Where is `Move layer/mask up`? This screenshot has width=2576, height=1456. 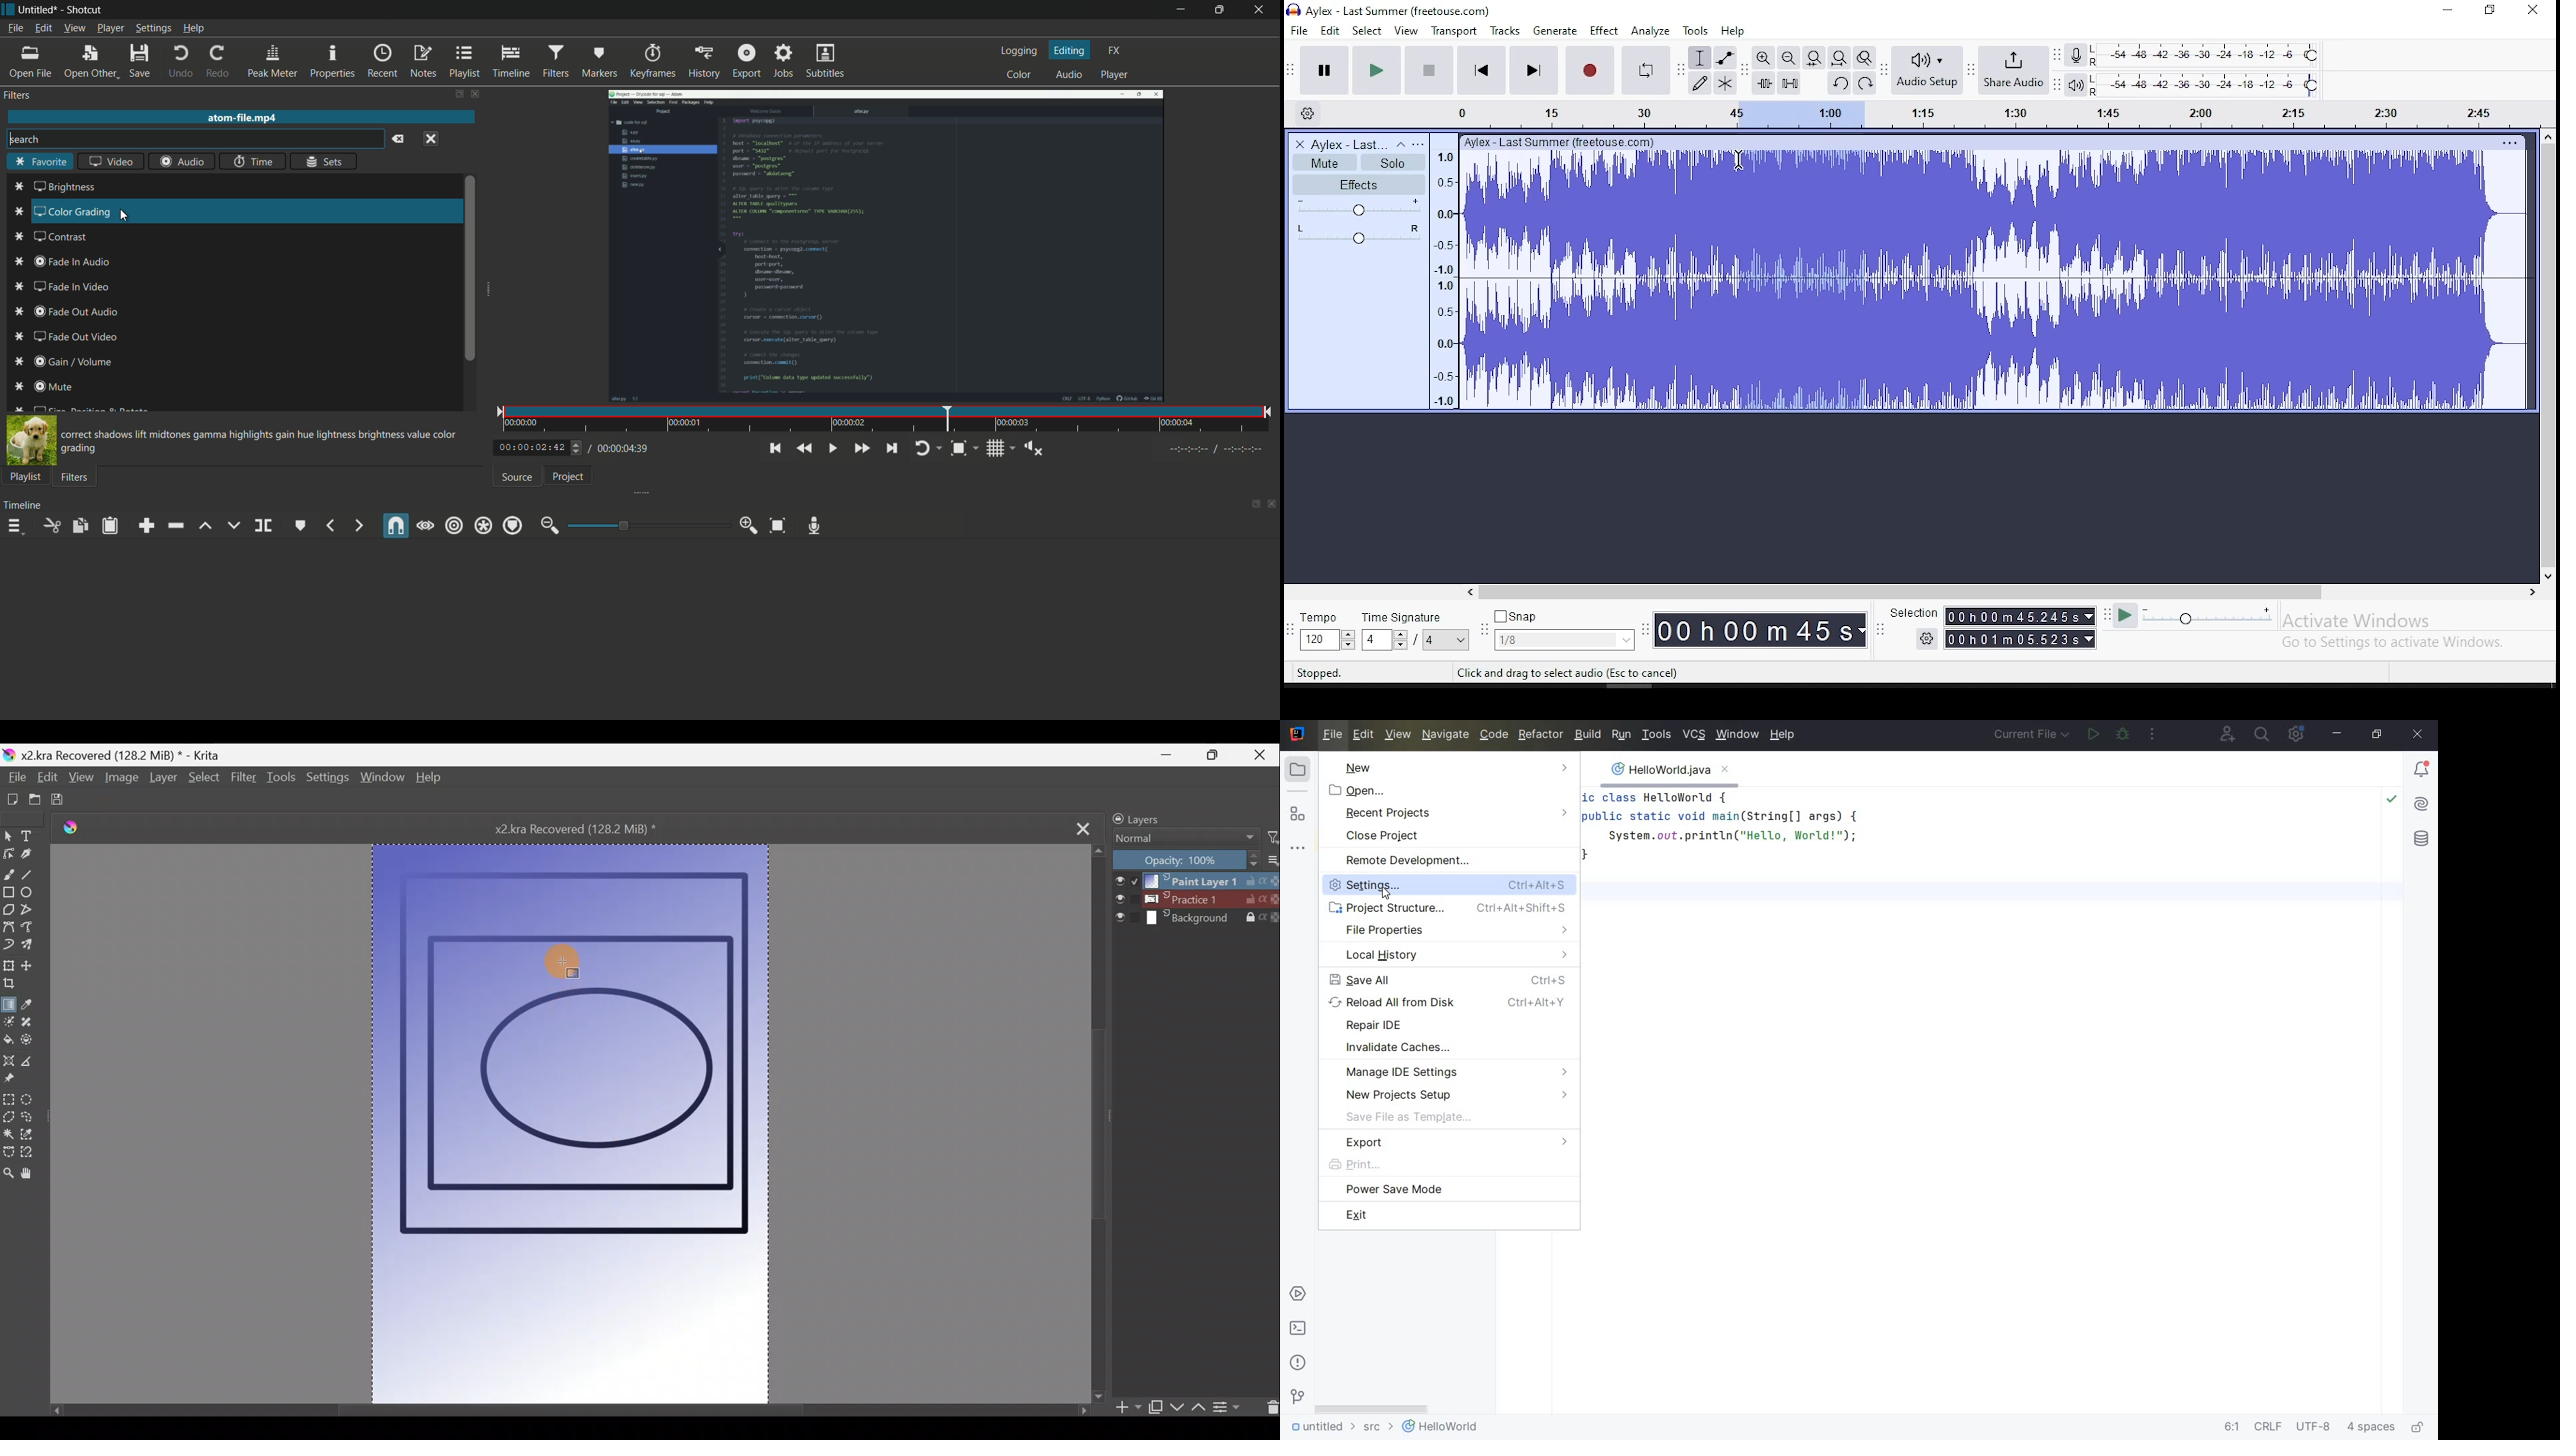
Move layer/mask up is located at coordinates (1197, 1407).